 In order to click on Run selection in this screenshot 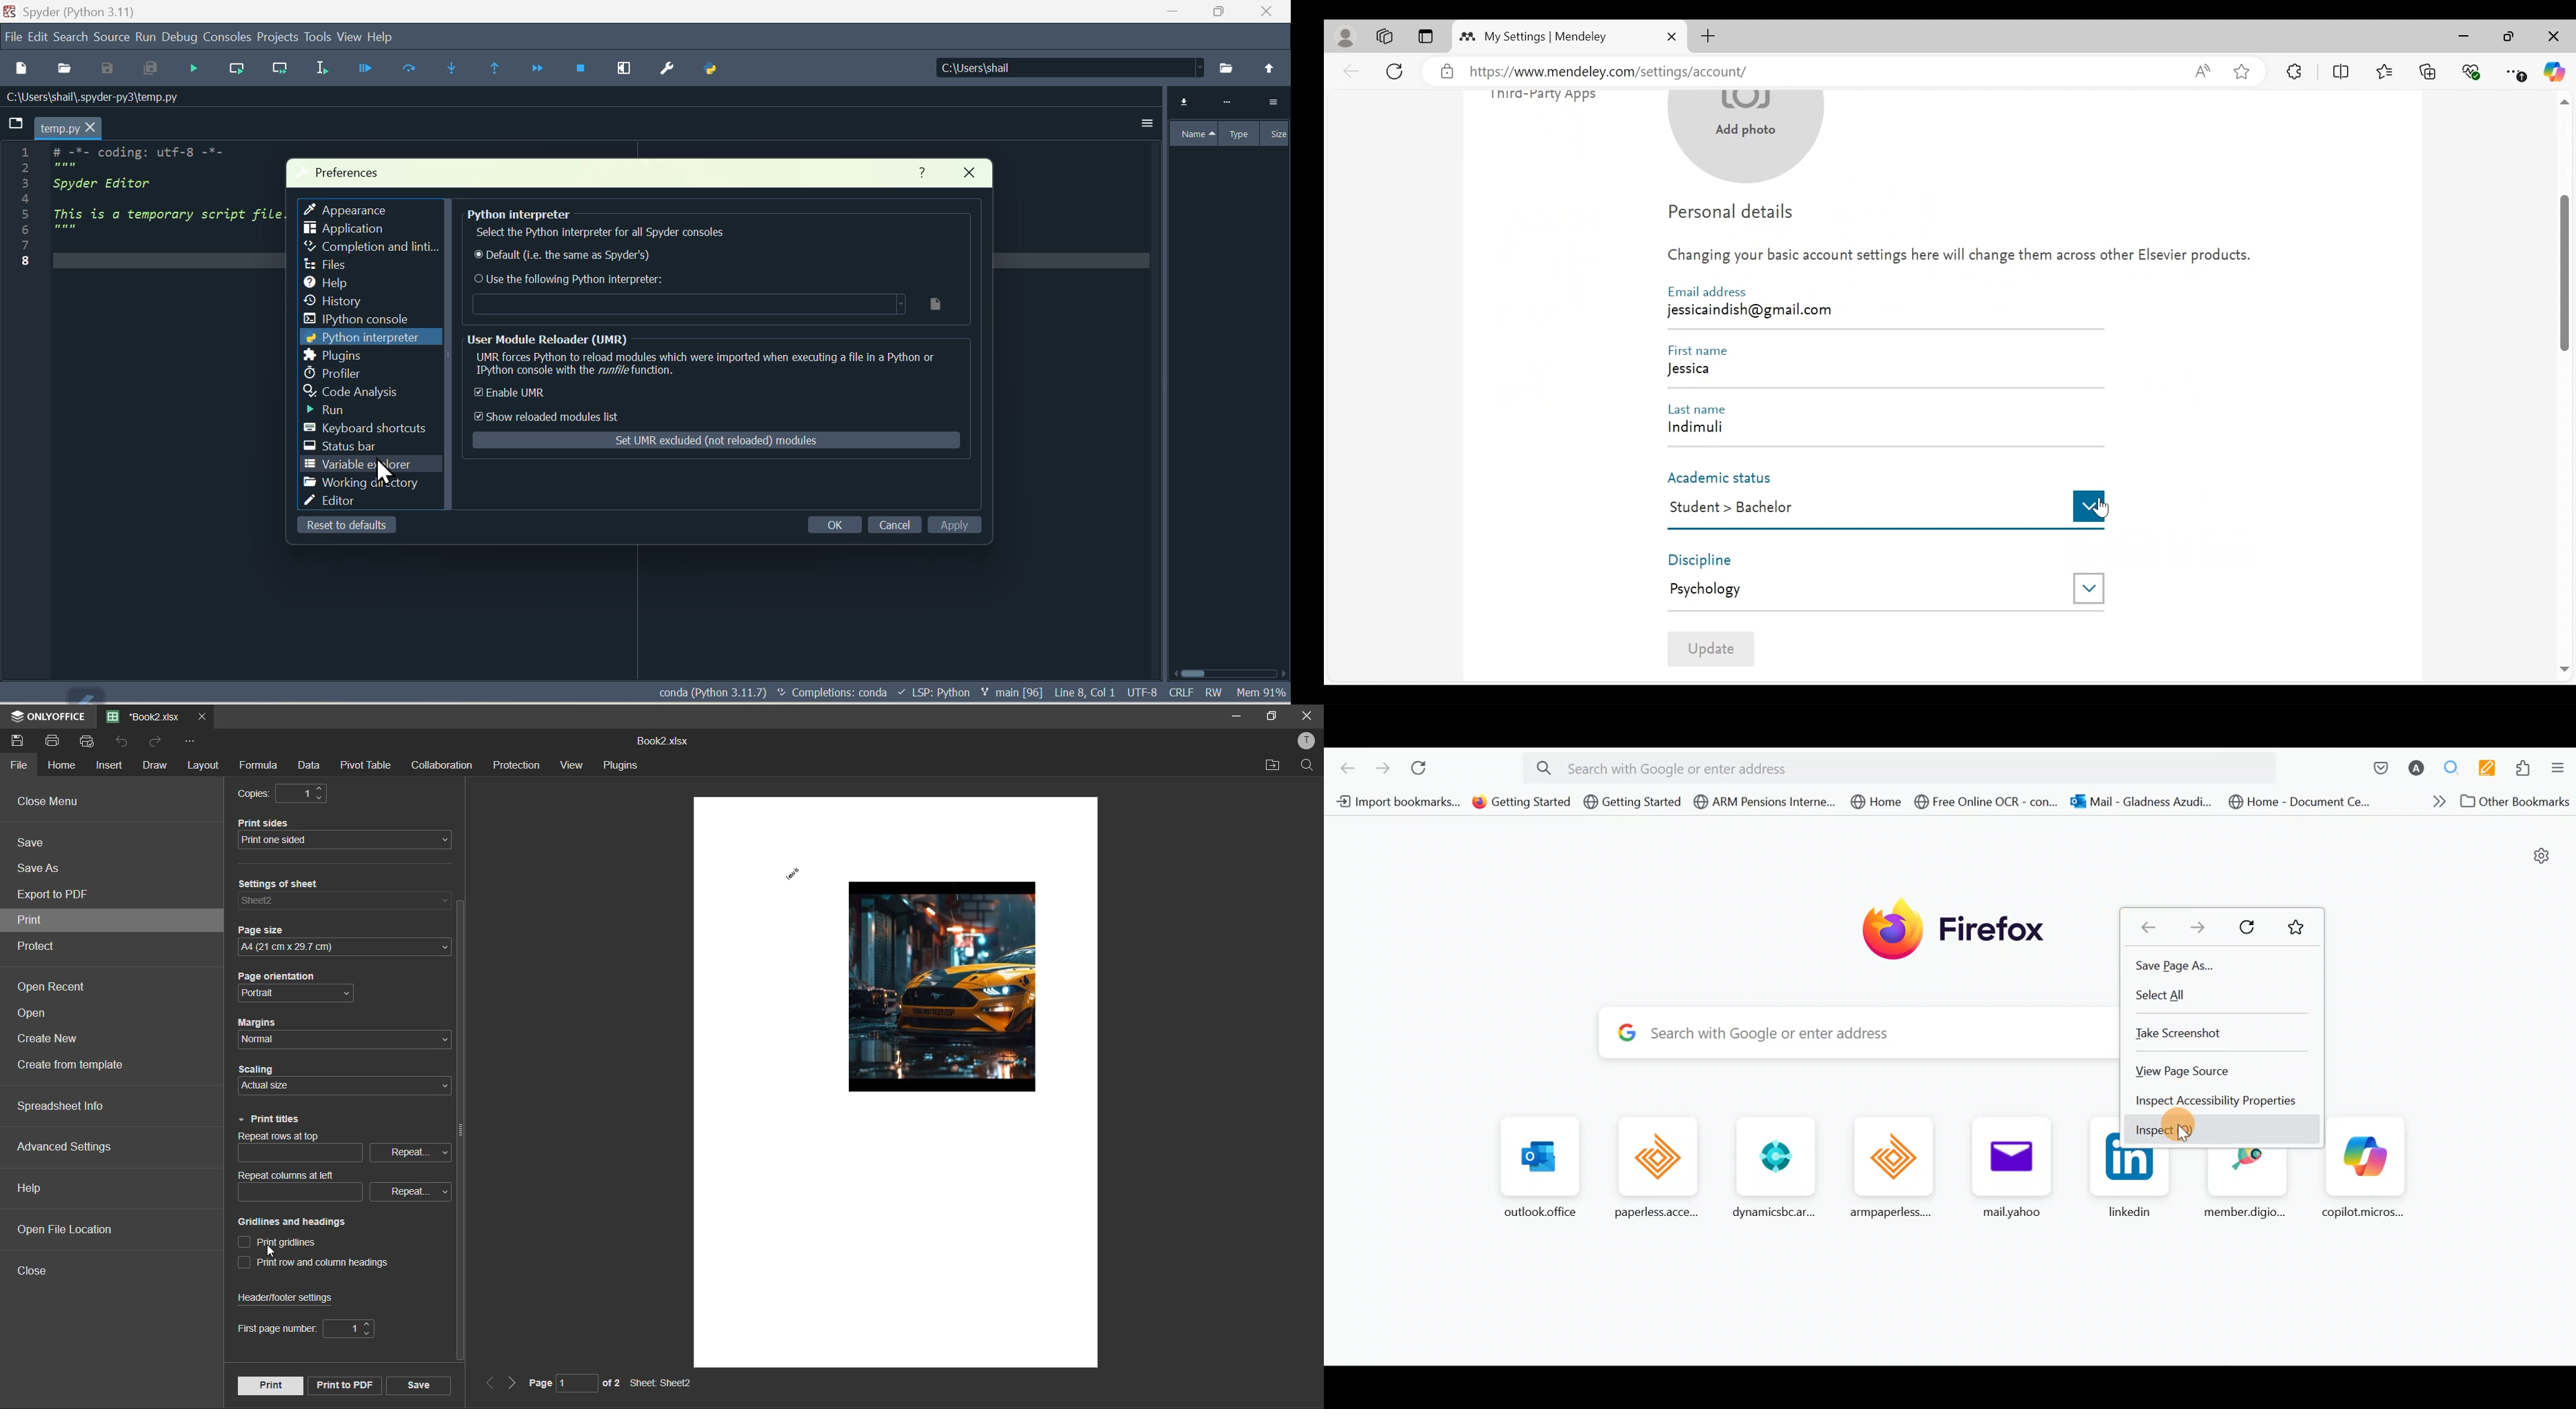, I will do `click(319, 69)`.